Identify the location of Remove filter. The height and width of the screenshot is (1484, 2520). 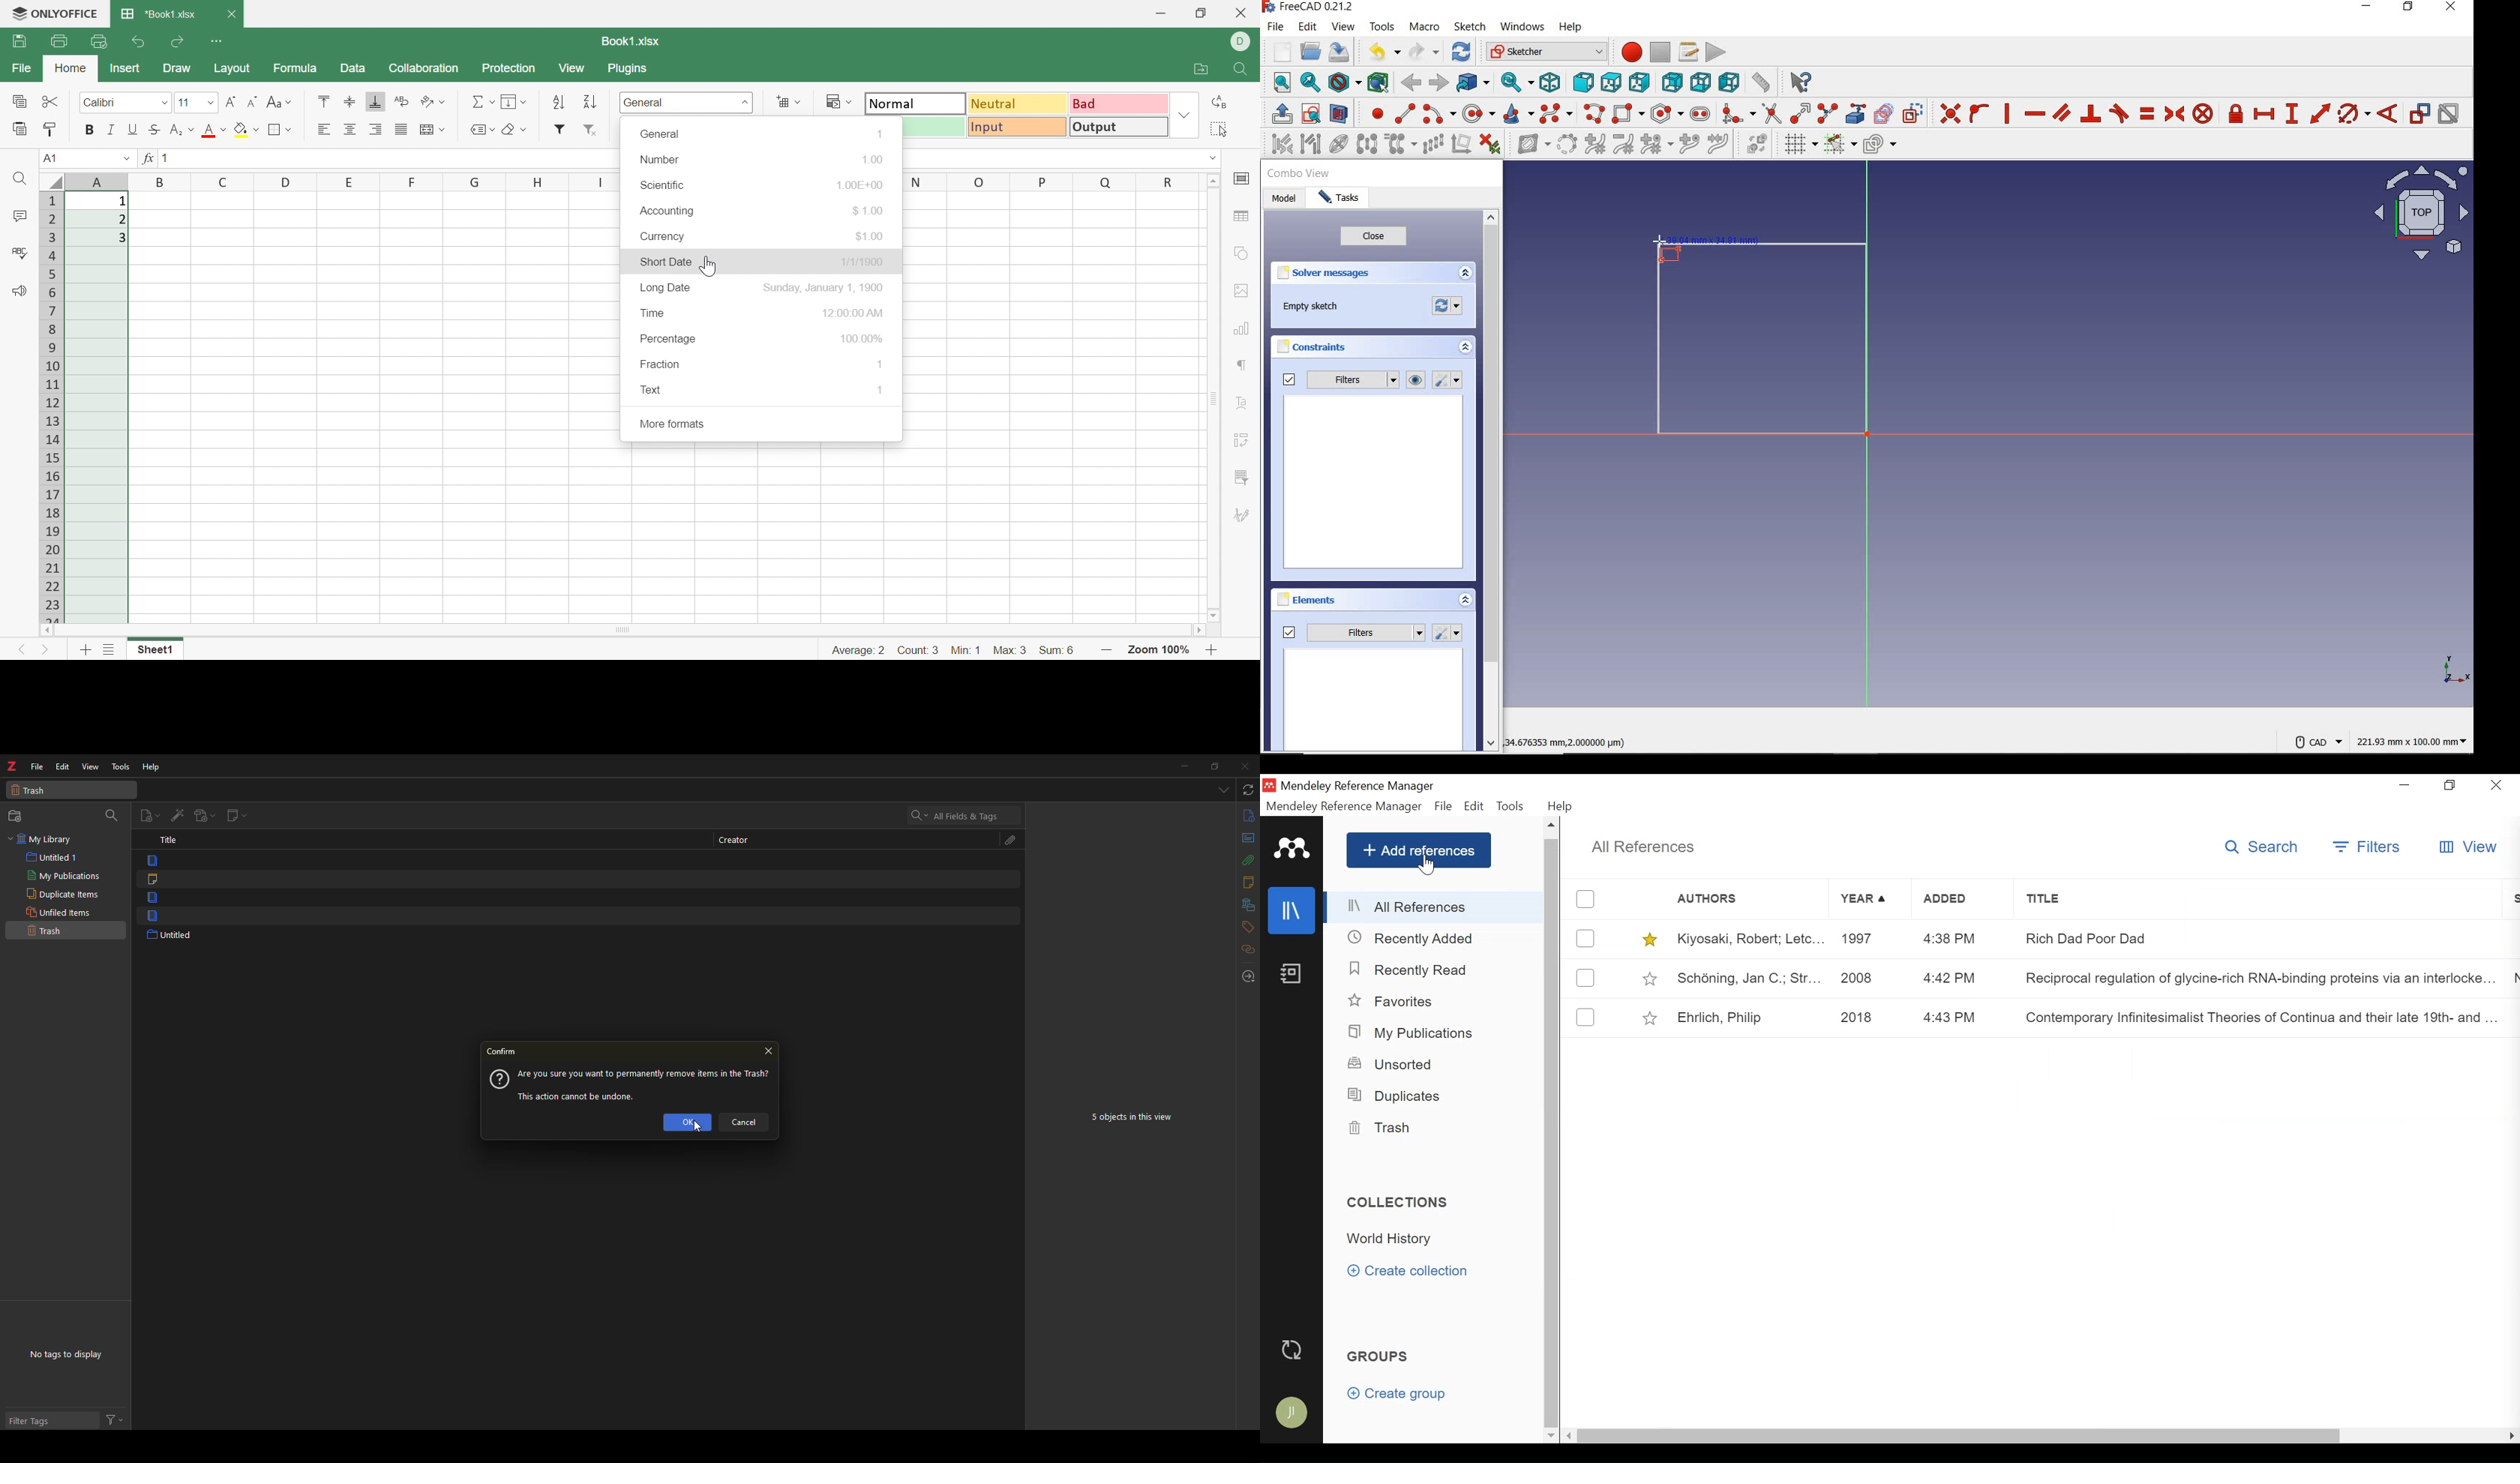
(591, 130).